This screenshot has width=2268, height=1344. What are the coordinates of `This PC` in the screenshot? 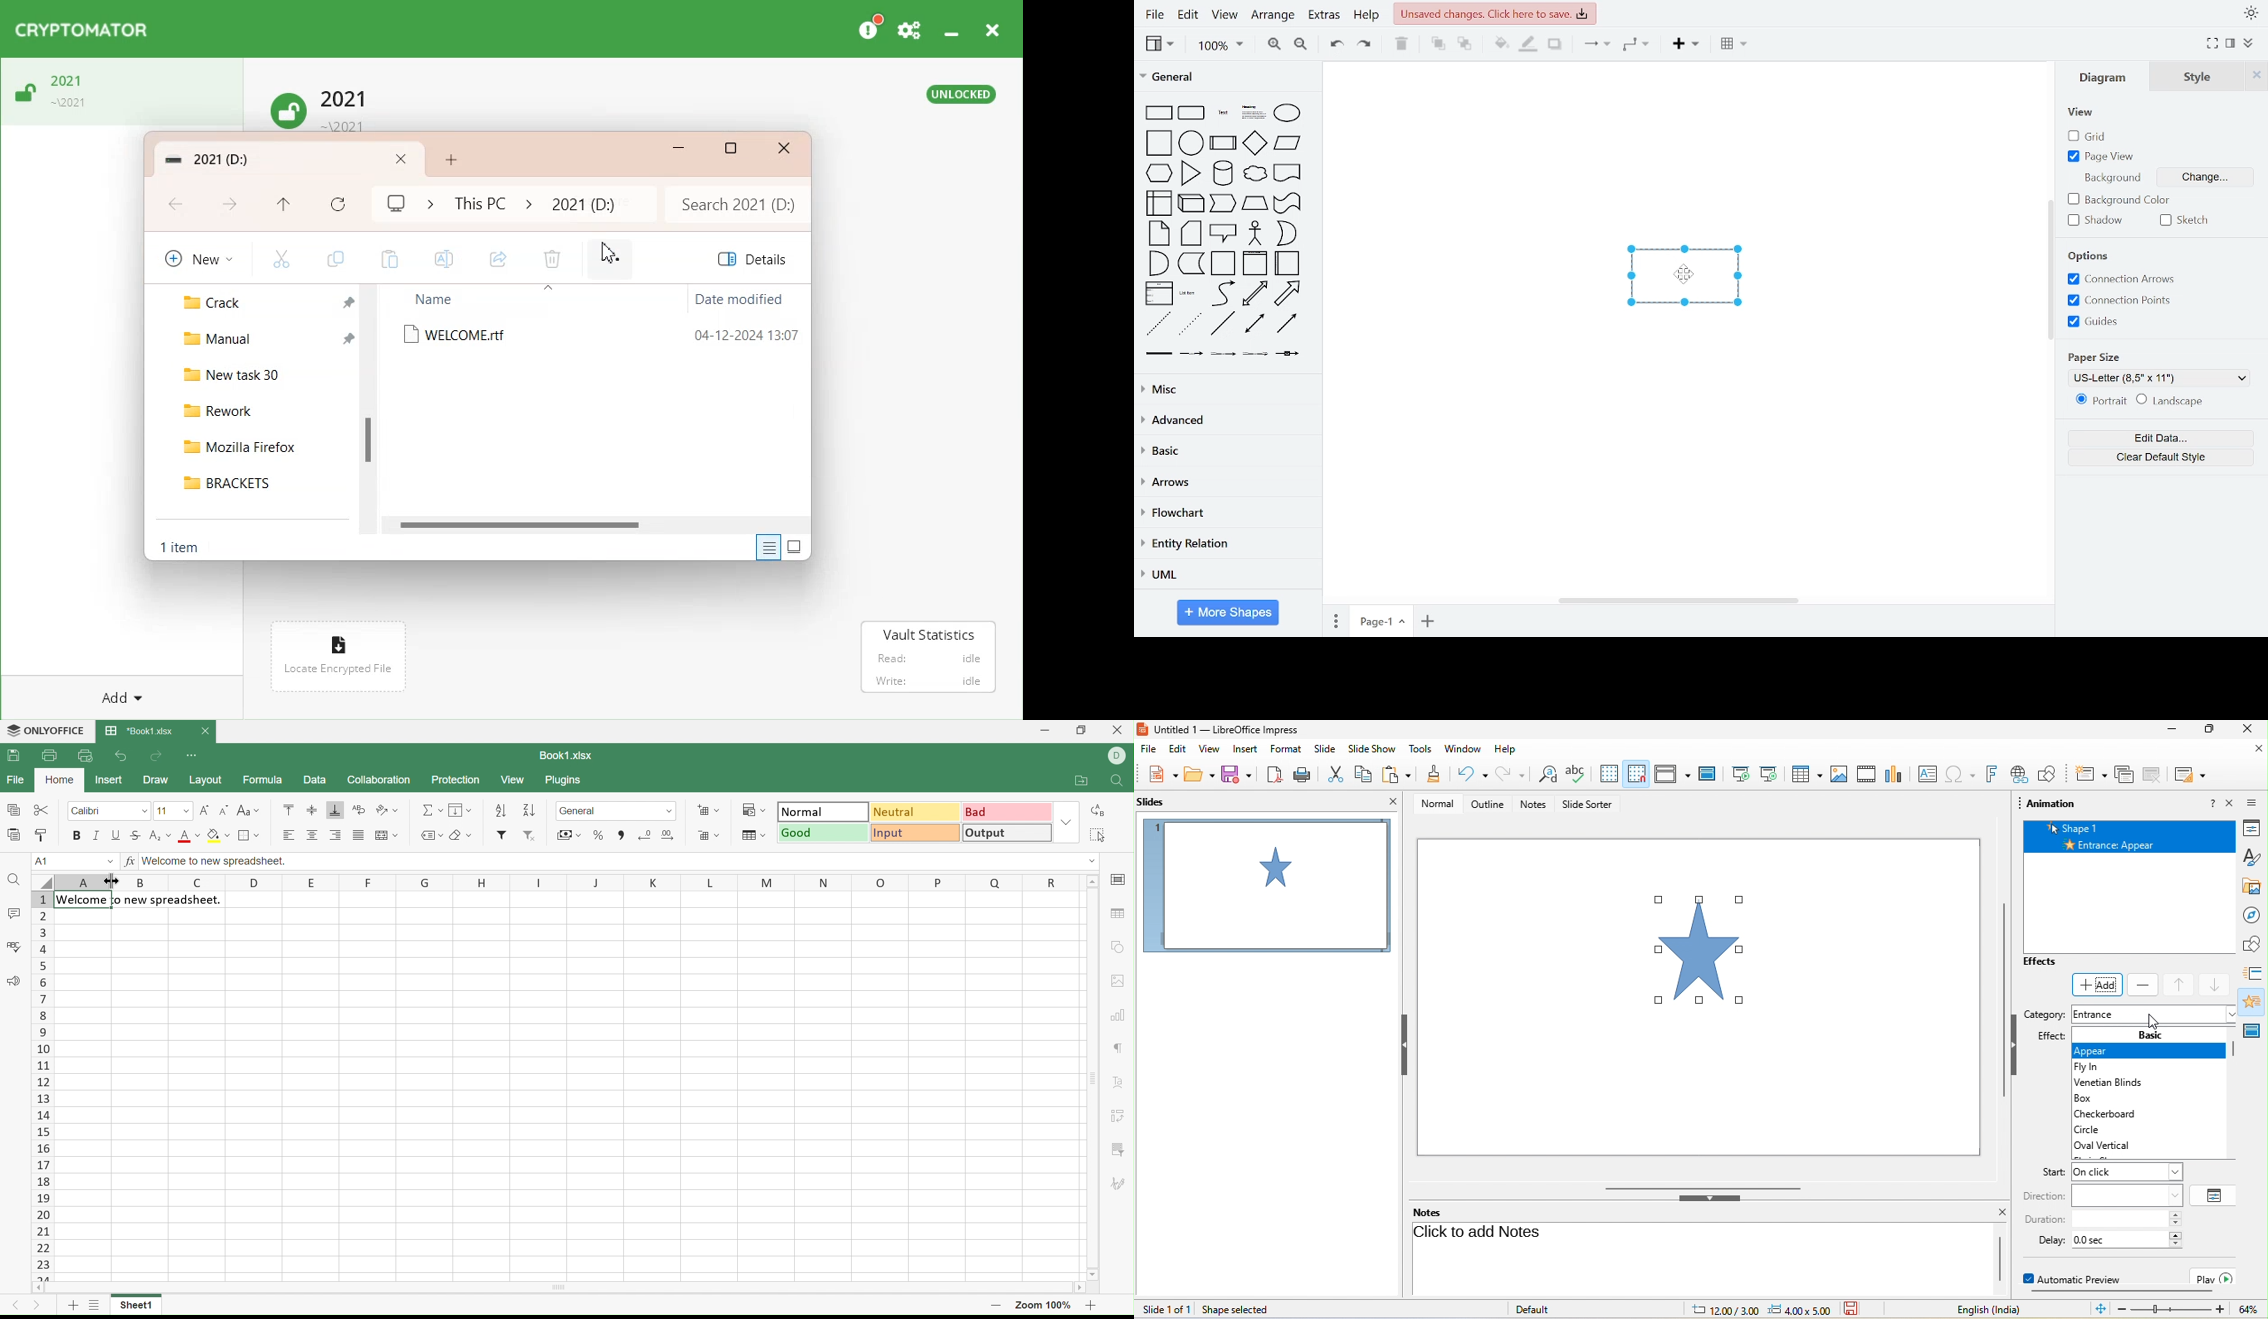 It's located at (480, 202).